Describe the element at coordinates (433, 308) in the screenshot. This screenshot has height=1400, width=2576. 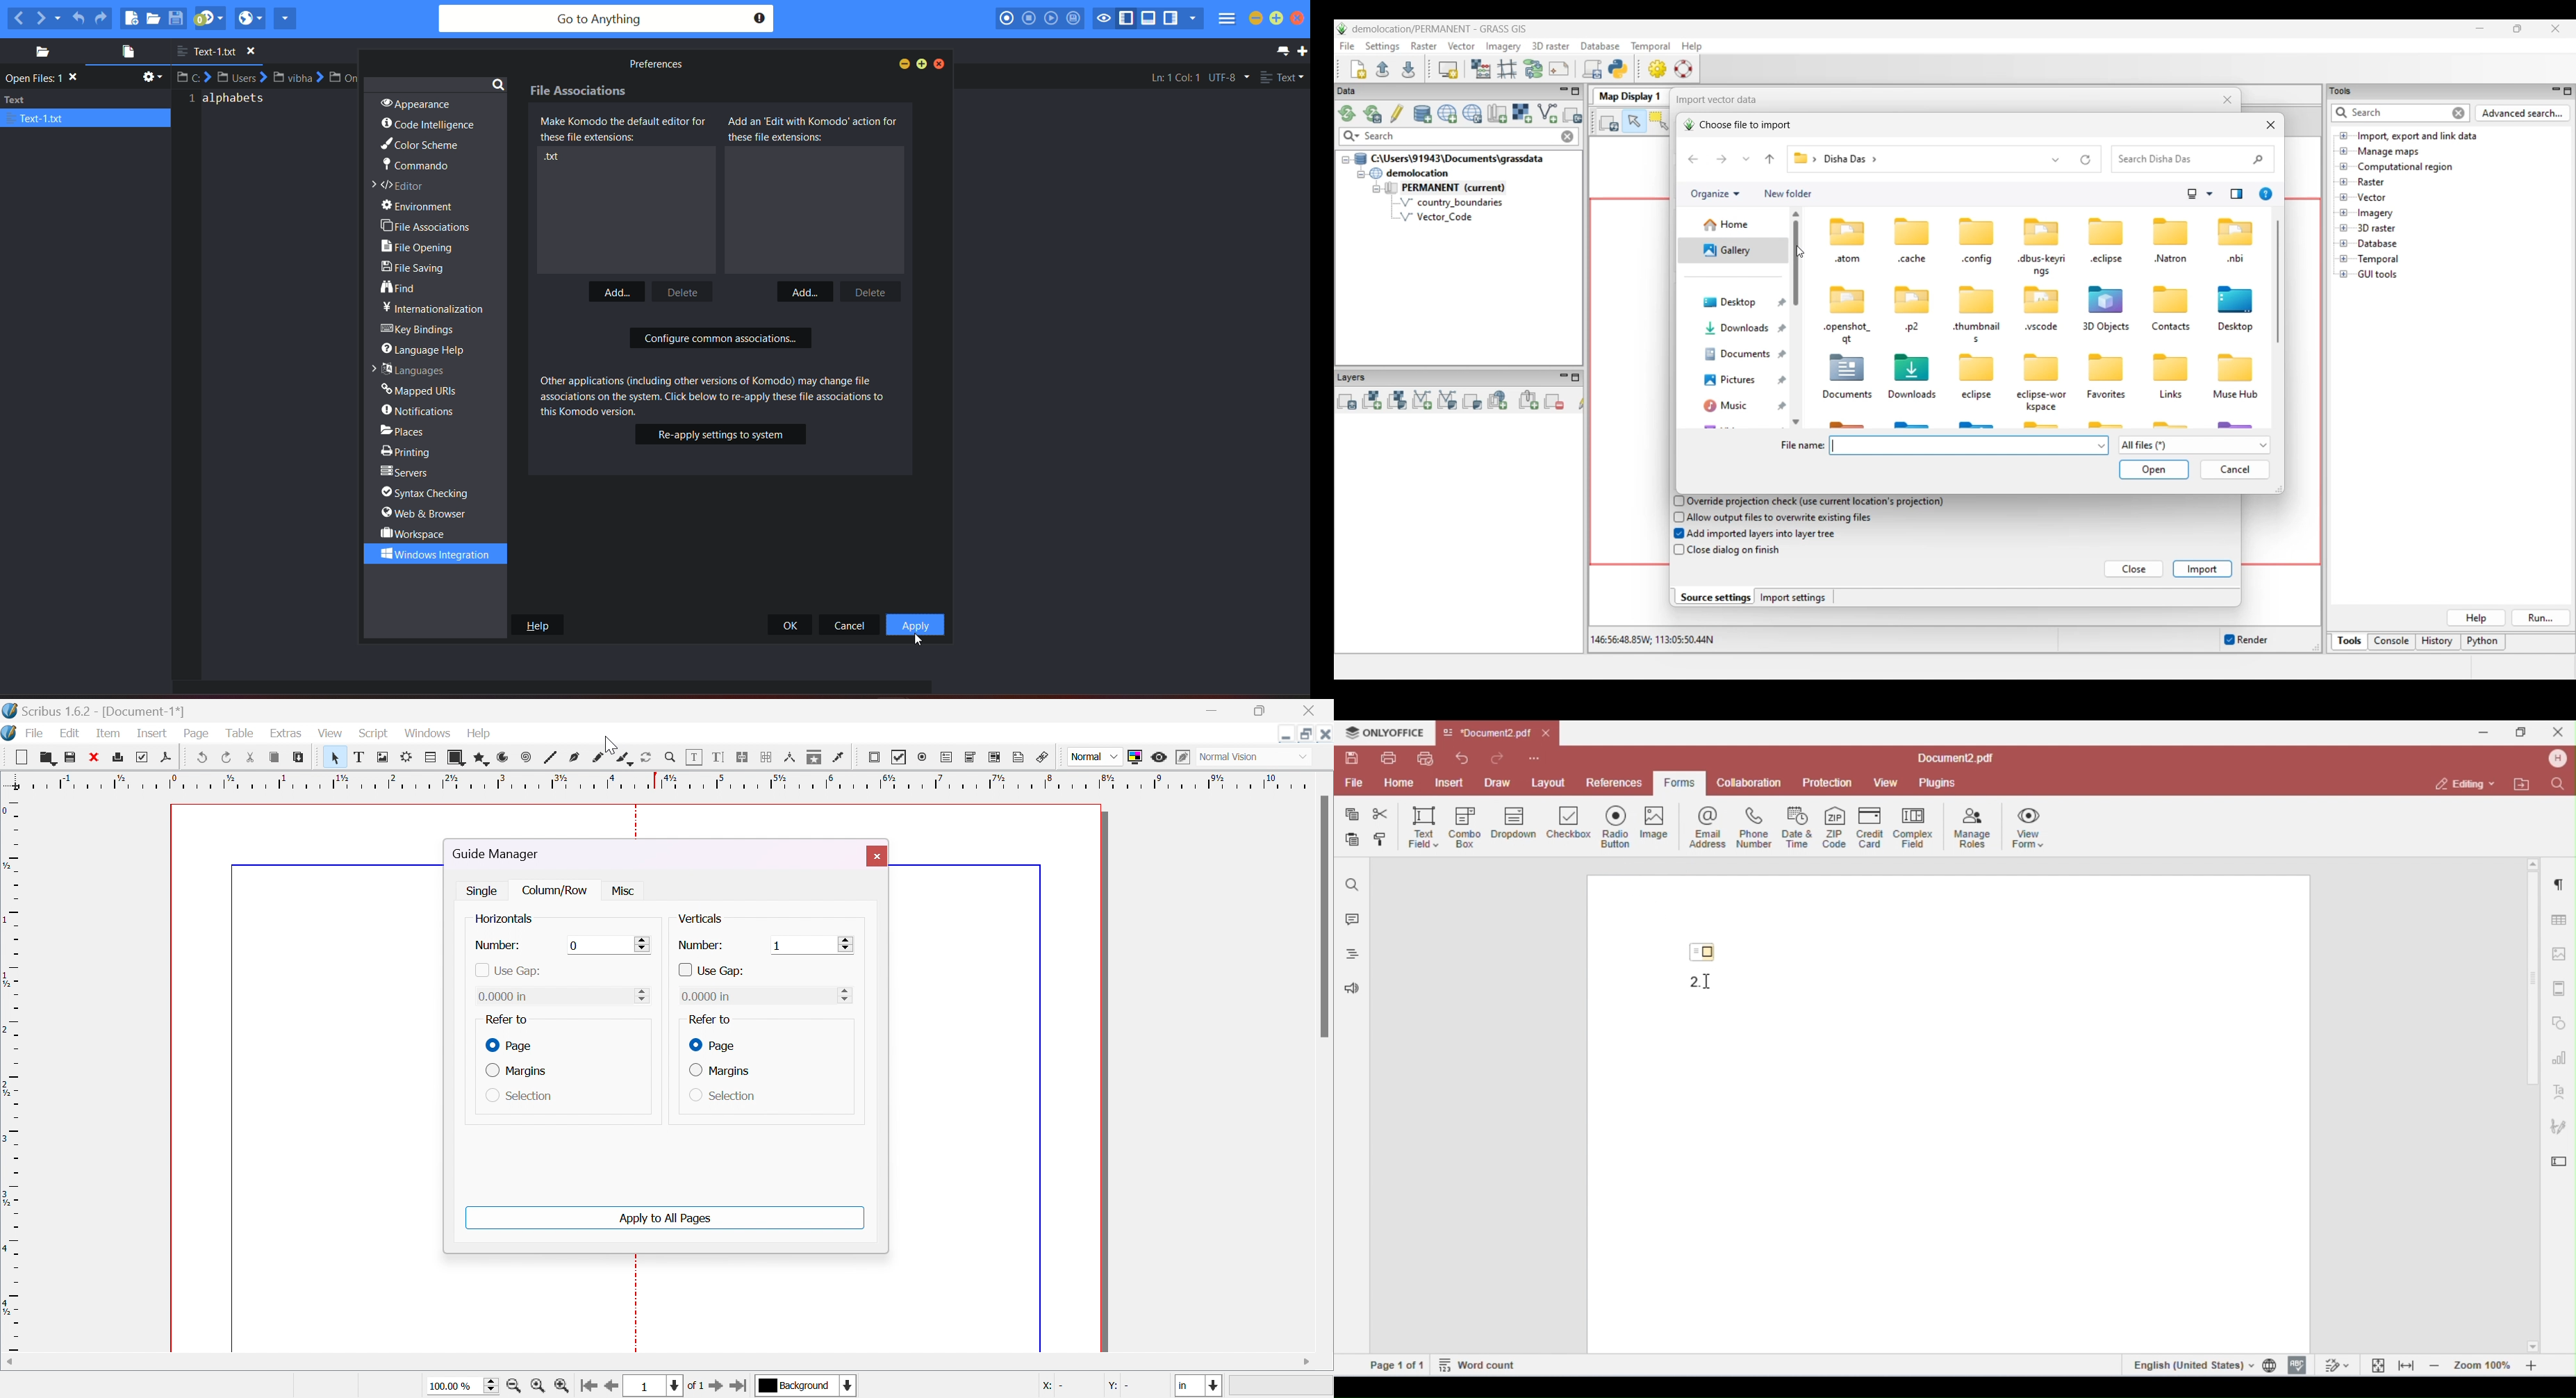
I see `text` at that location.